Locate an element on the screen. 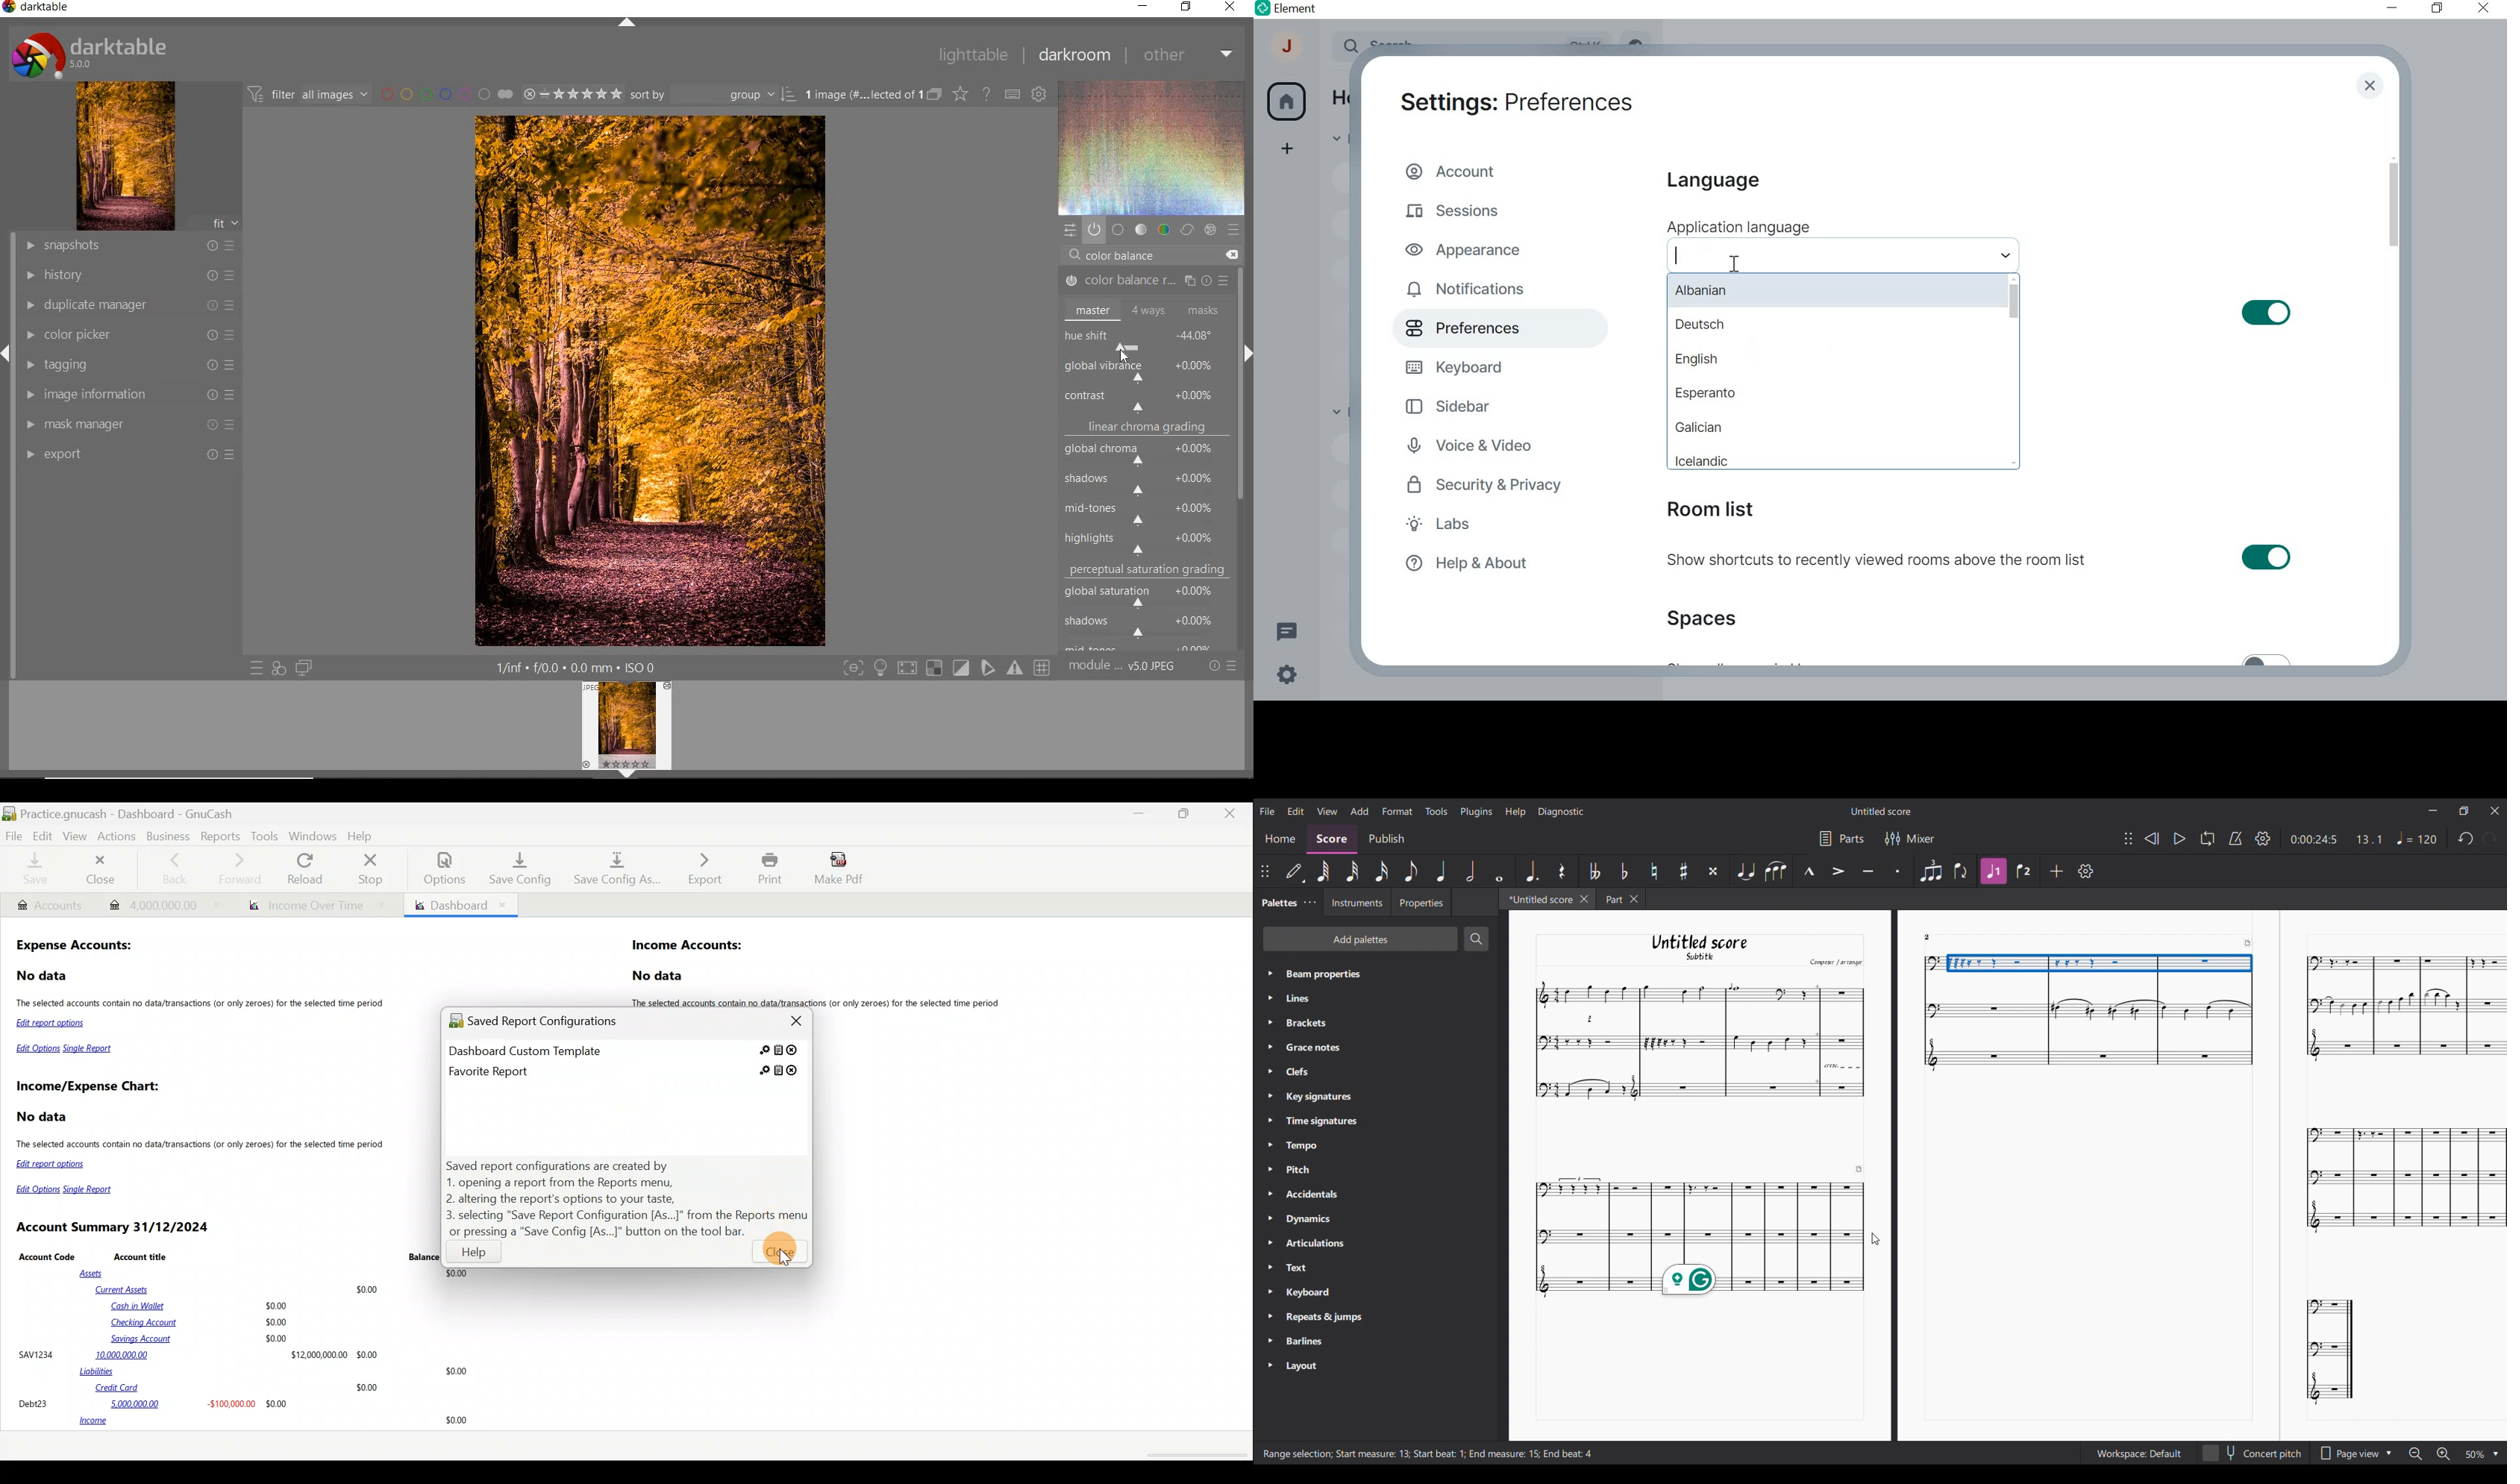  minimize is located at coordinates (1144, 5).